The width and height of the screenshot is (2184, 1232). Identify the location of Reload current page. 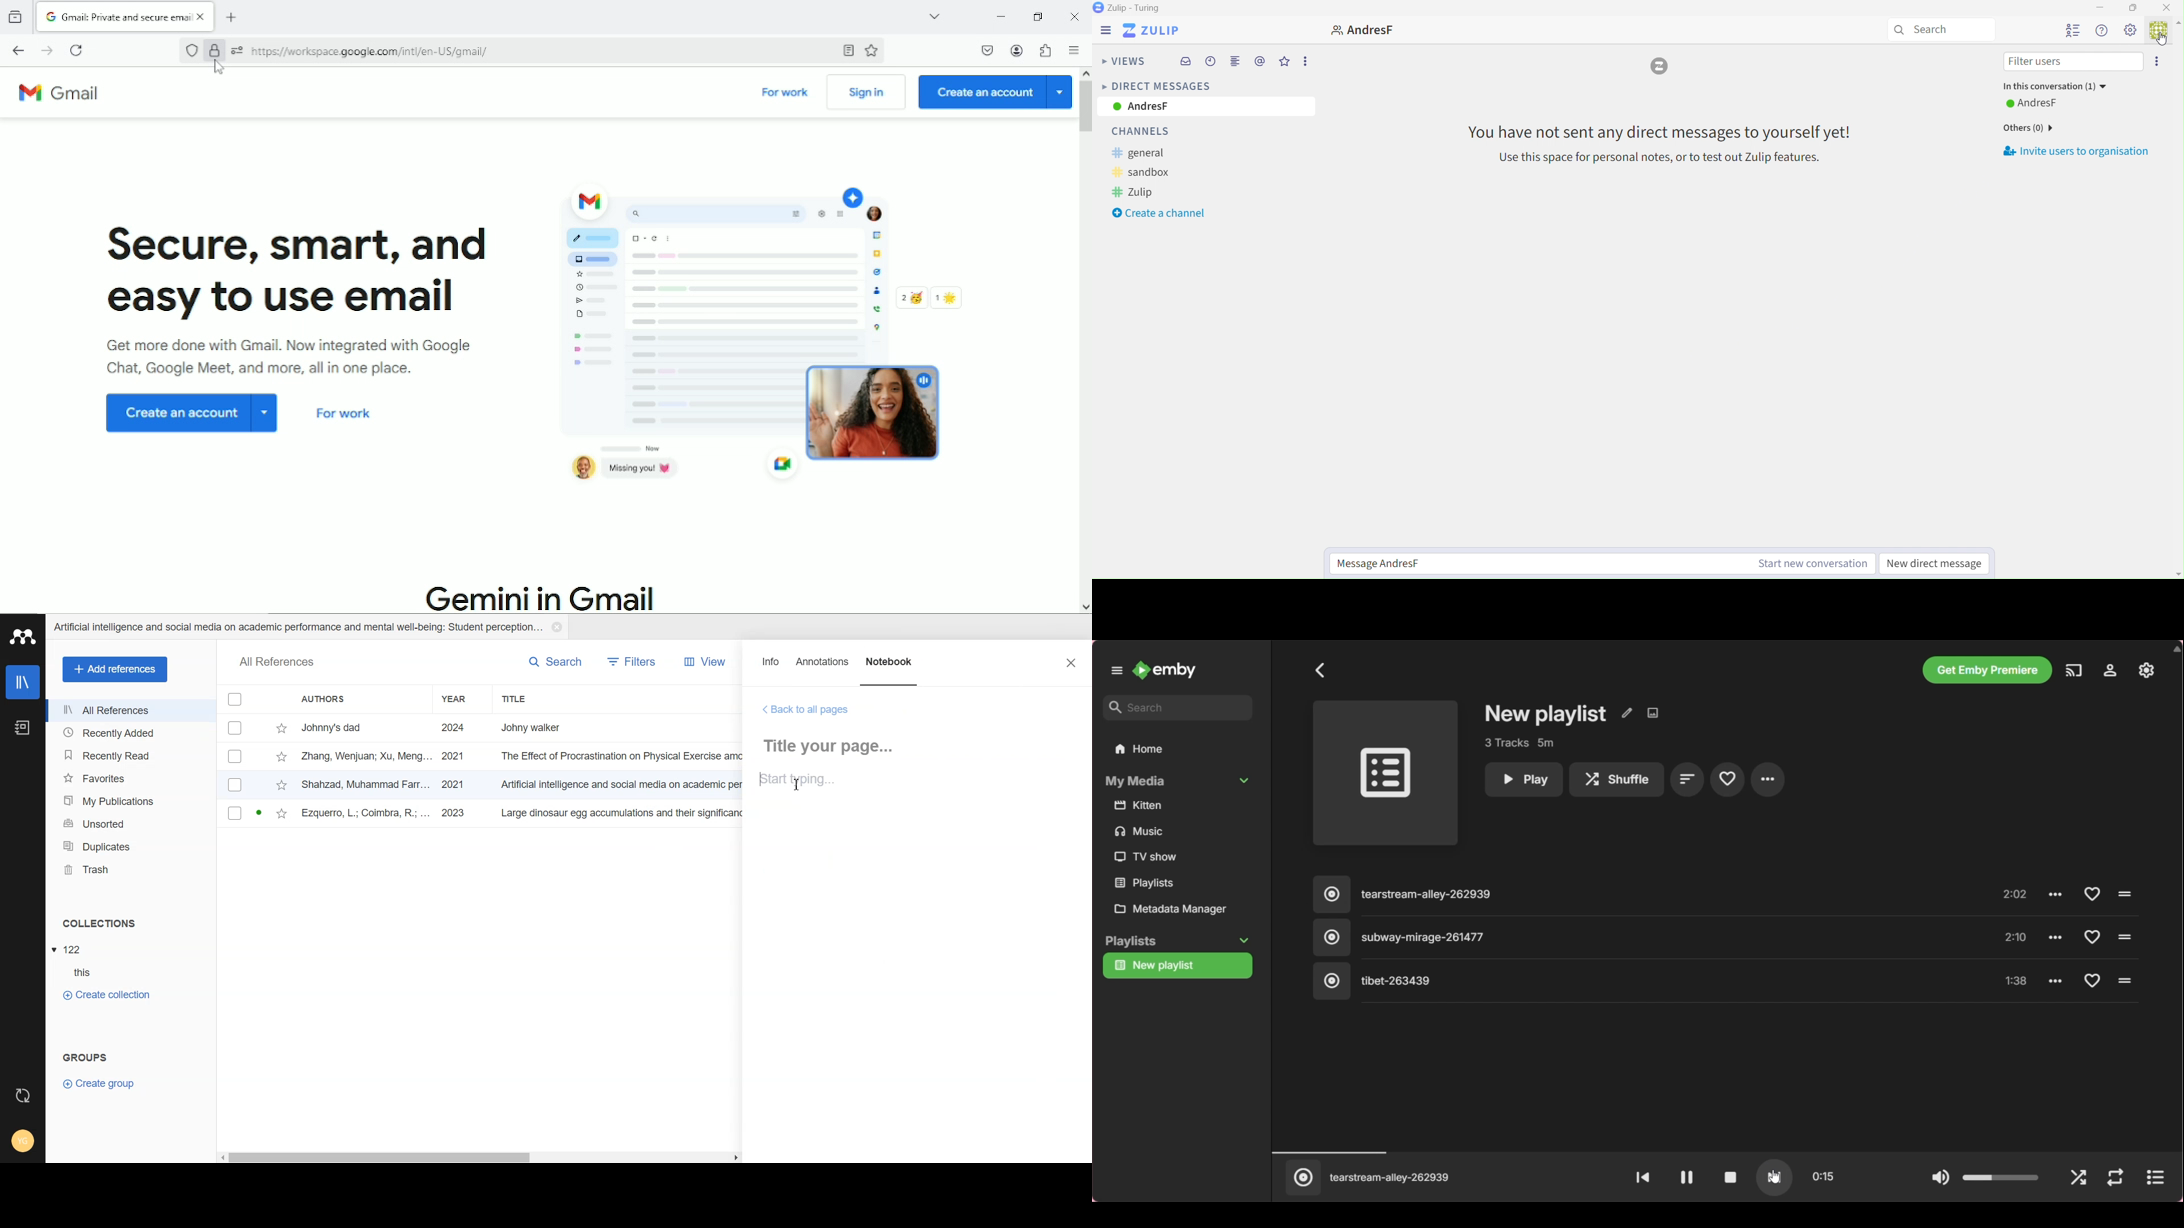
(77, 50).